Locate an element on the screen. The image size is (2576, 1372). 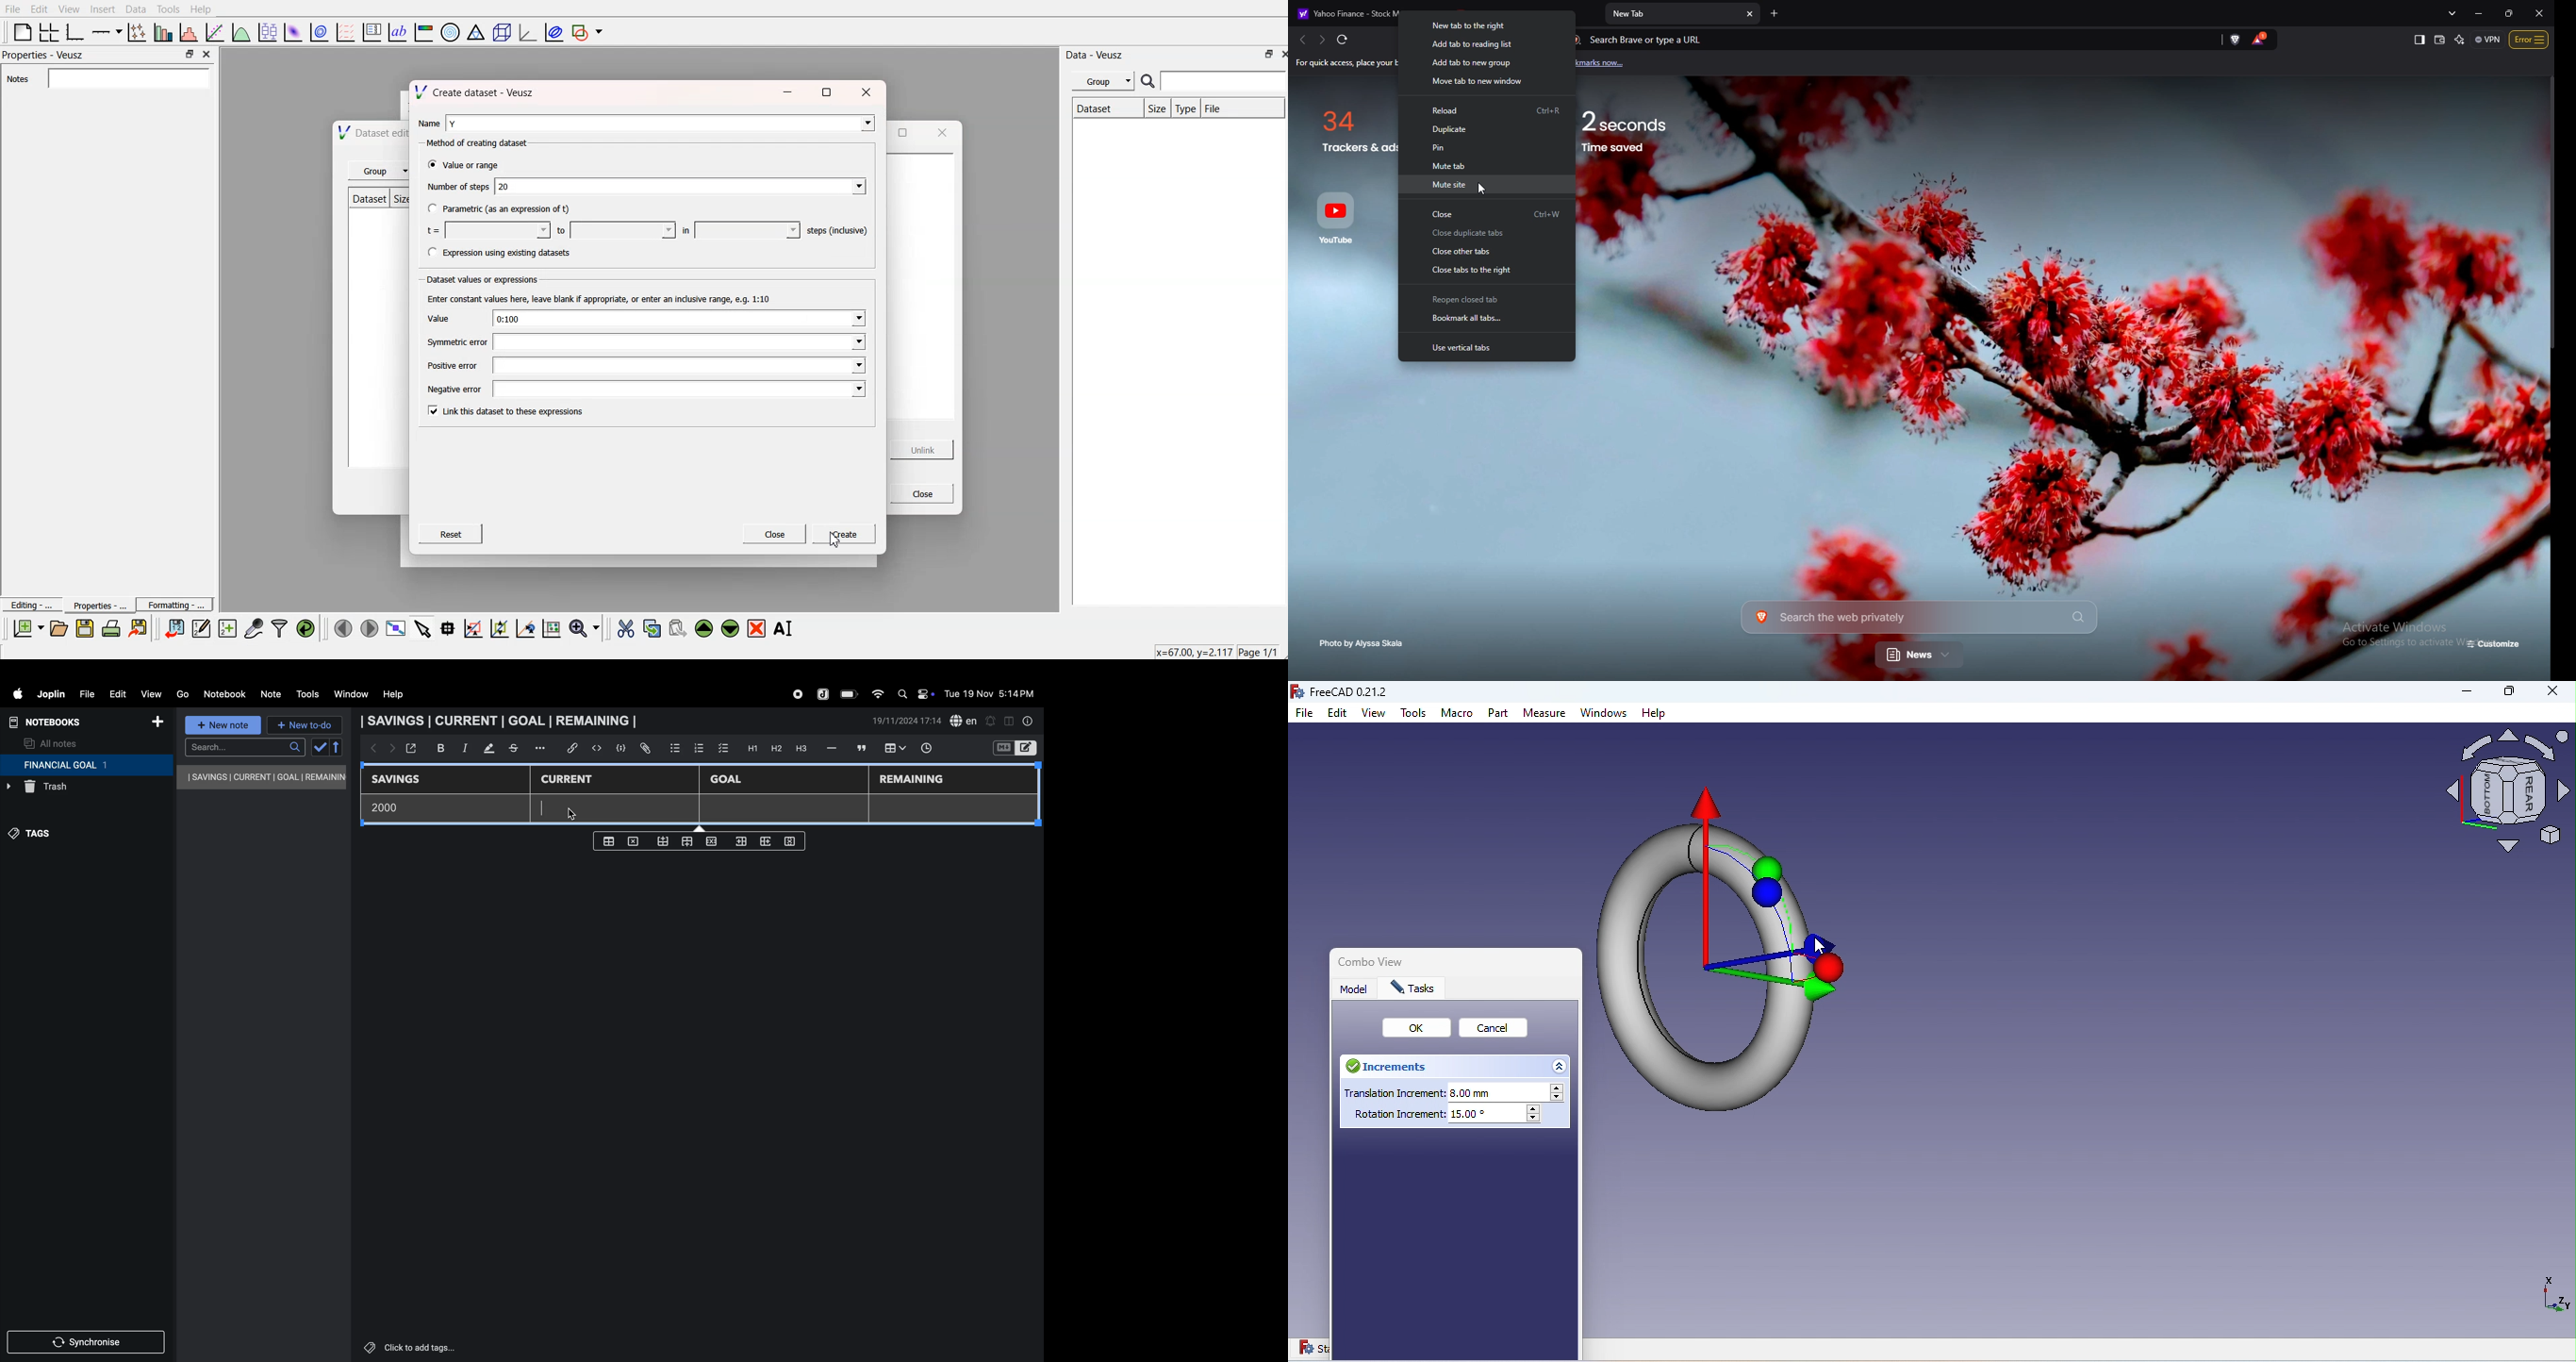
click to recentre graph axes is located at coordinates (526, 627).